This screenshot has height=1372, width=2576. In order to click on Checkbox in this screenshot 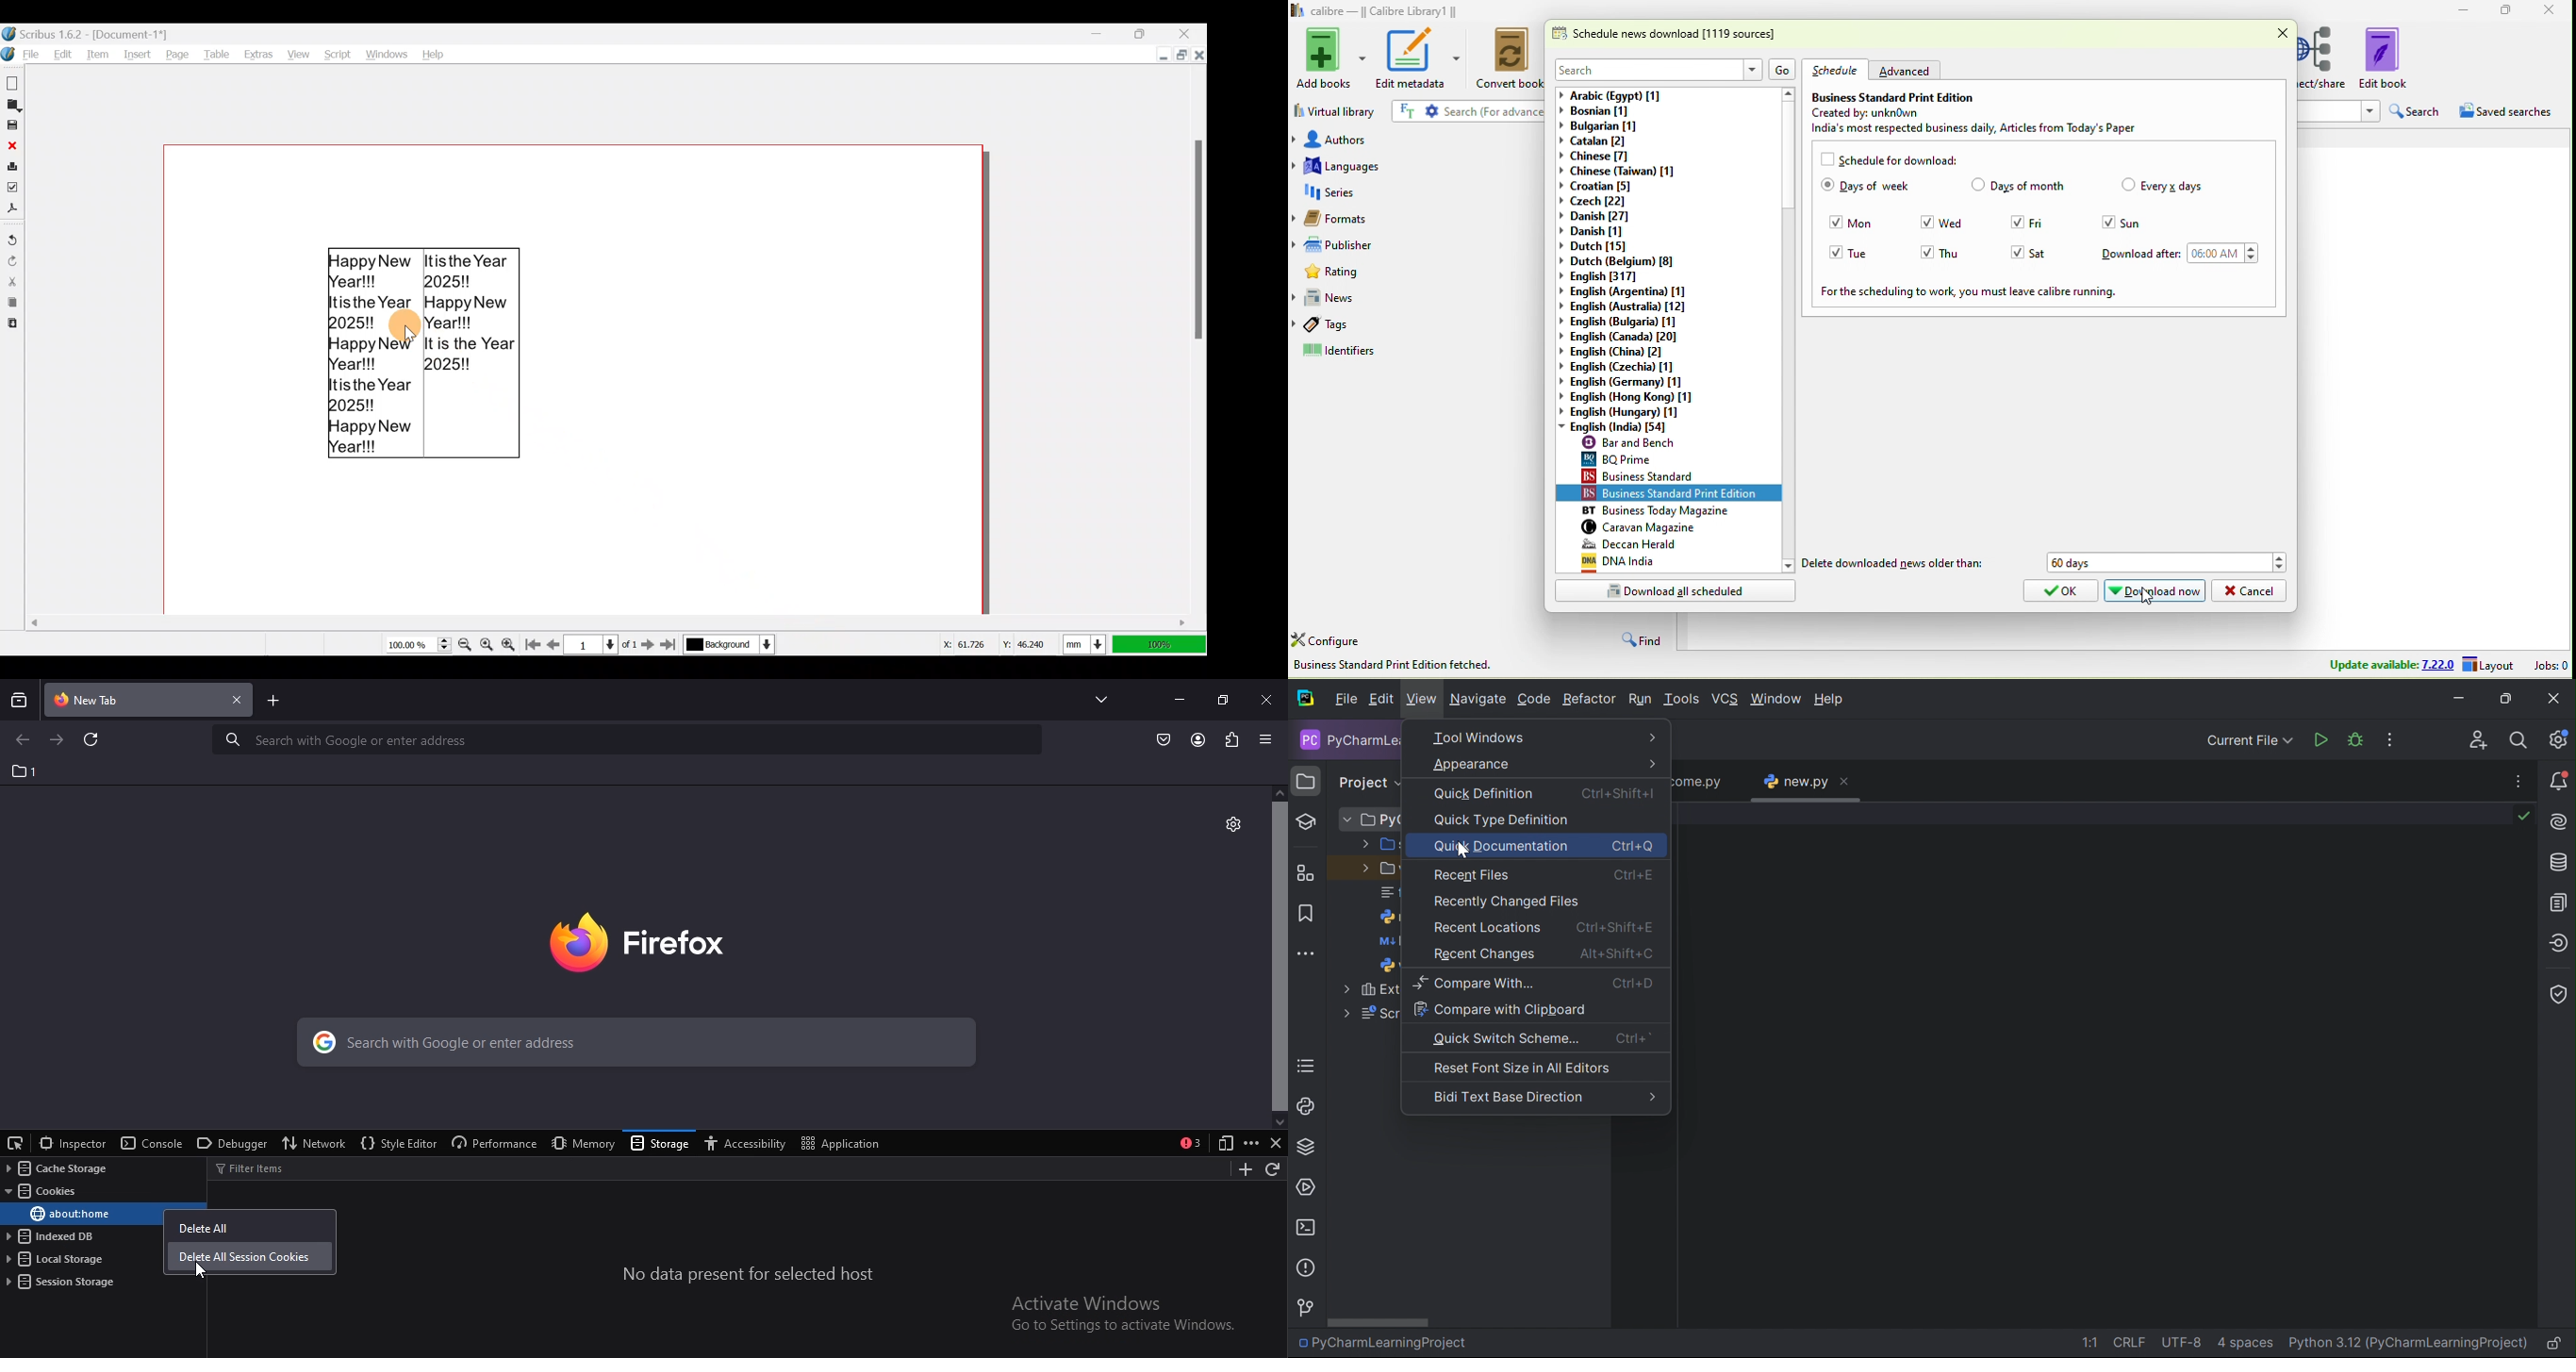, I will do `click(1836, 253)`.